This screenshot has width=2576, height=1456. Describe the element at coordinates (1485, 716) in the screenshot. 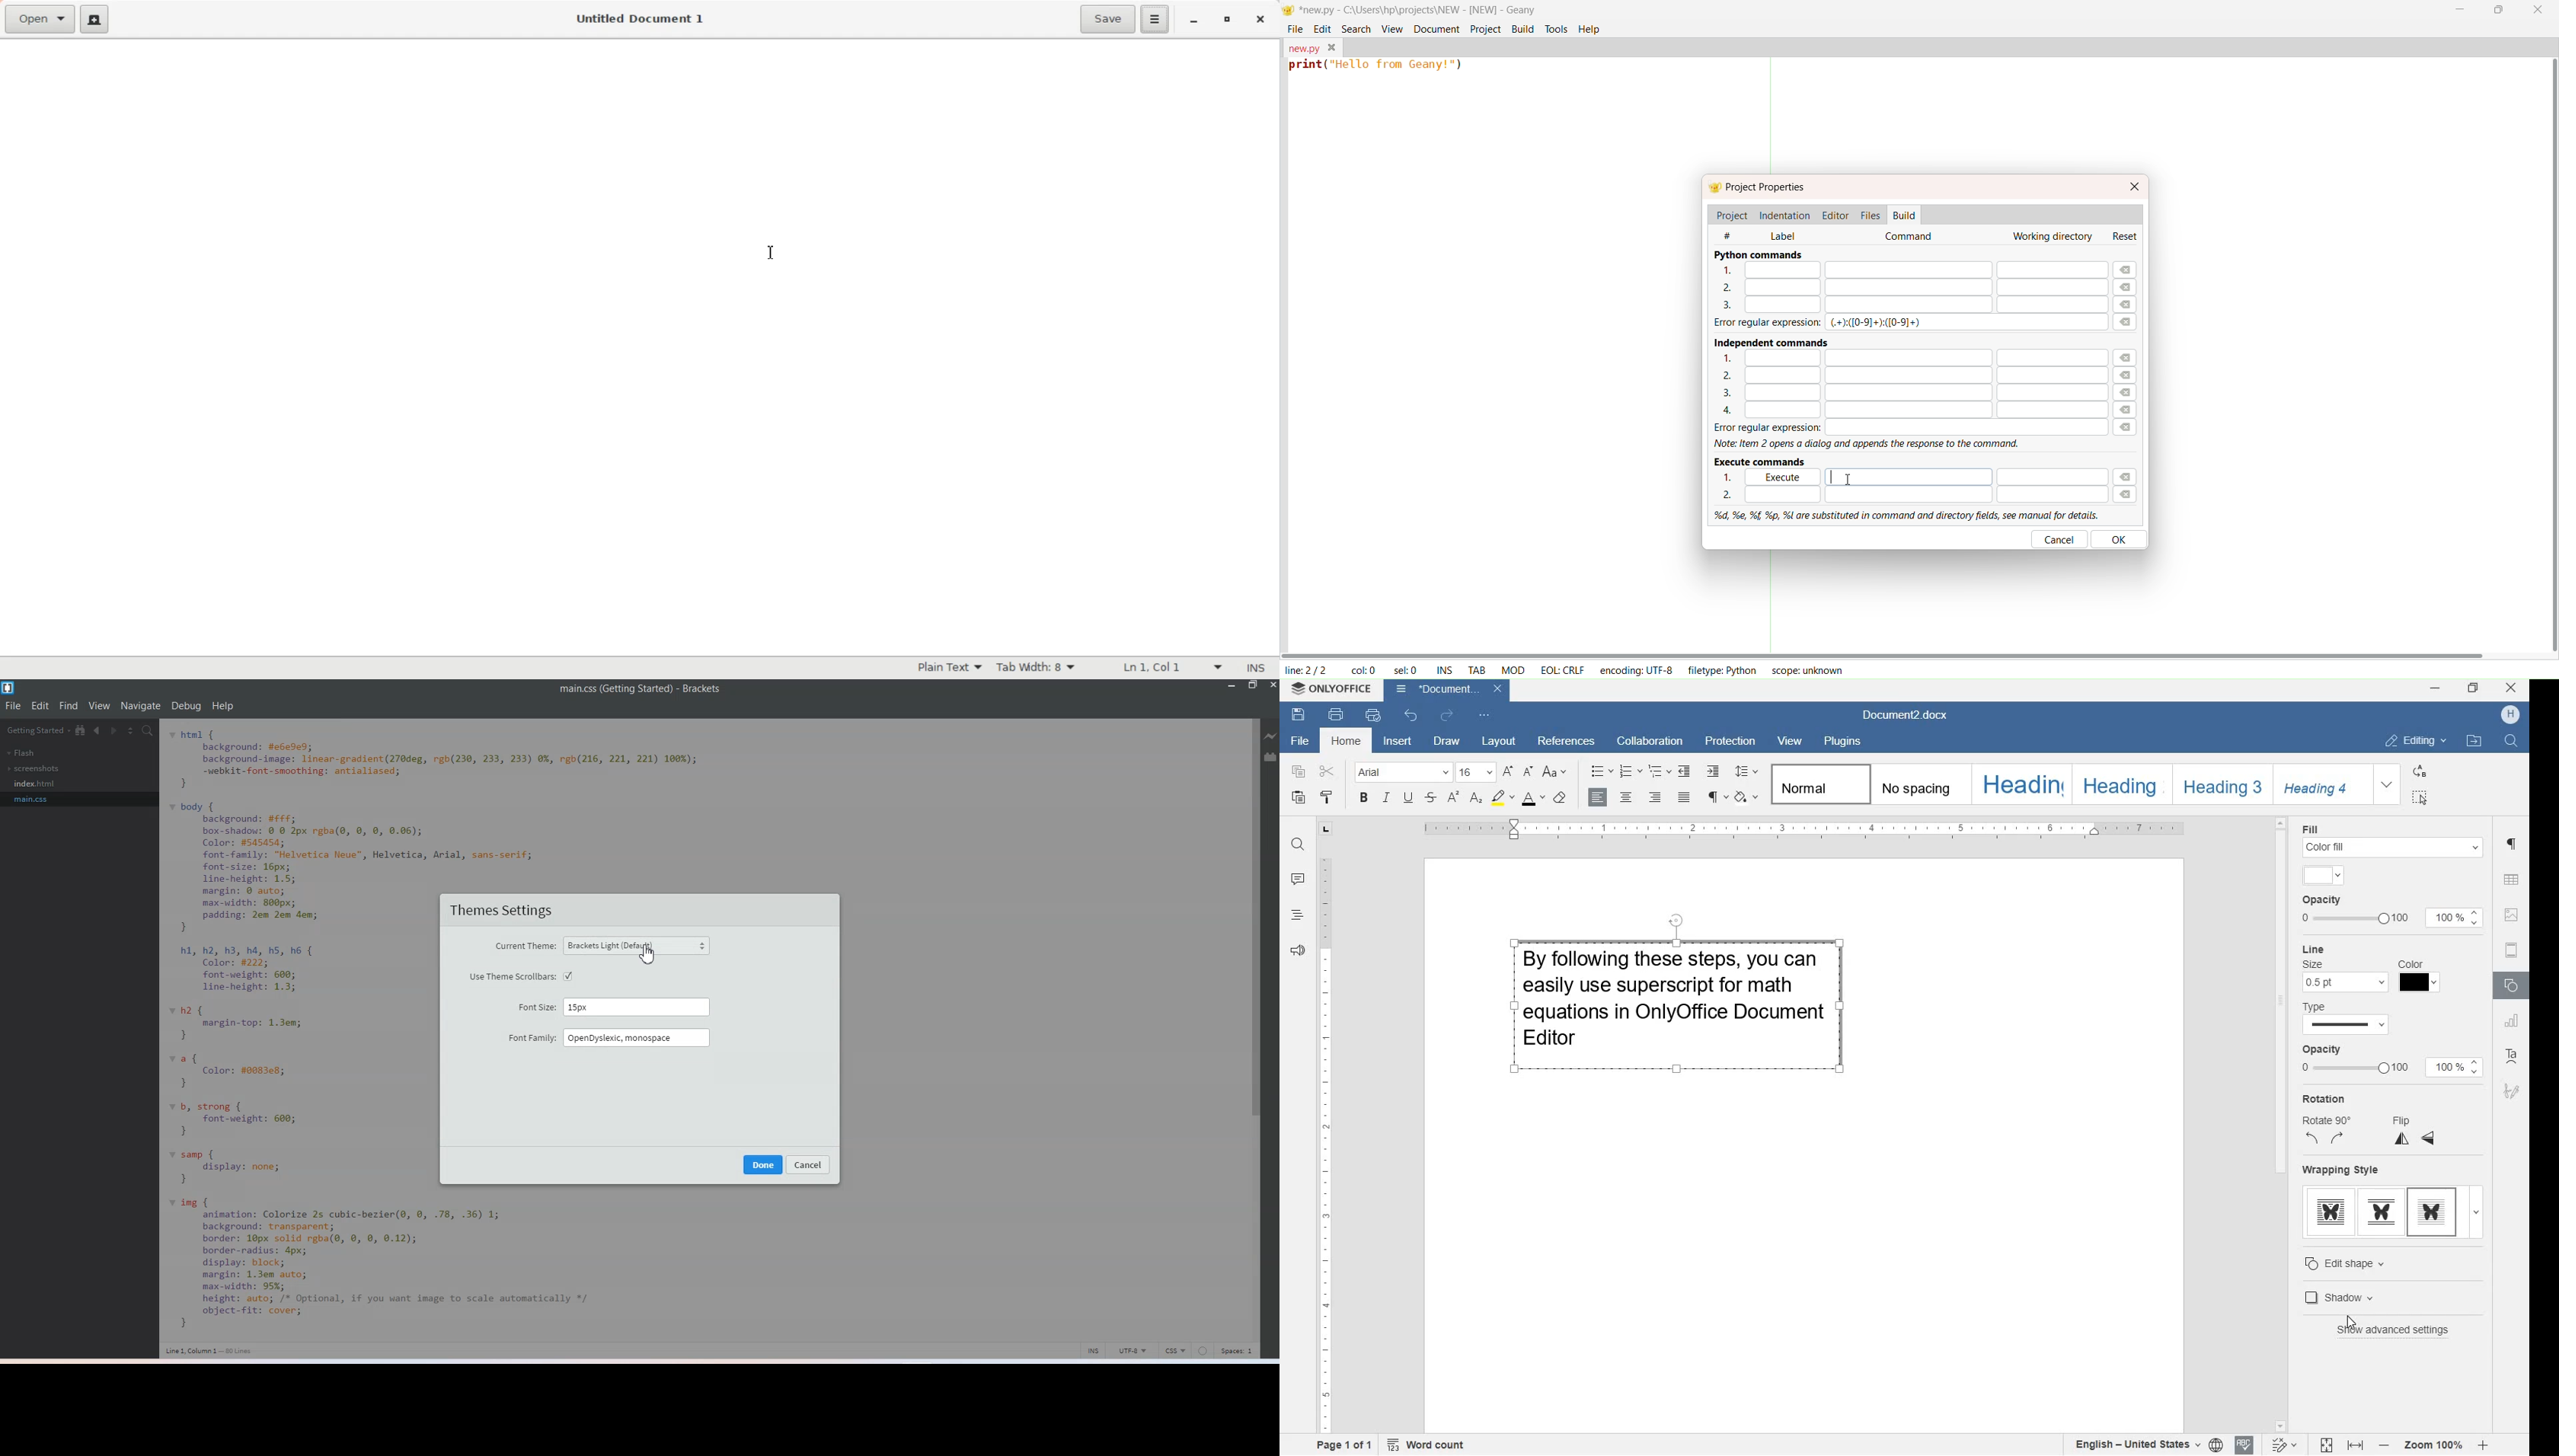

I see `customize quick access toolbar` at that location.